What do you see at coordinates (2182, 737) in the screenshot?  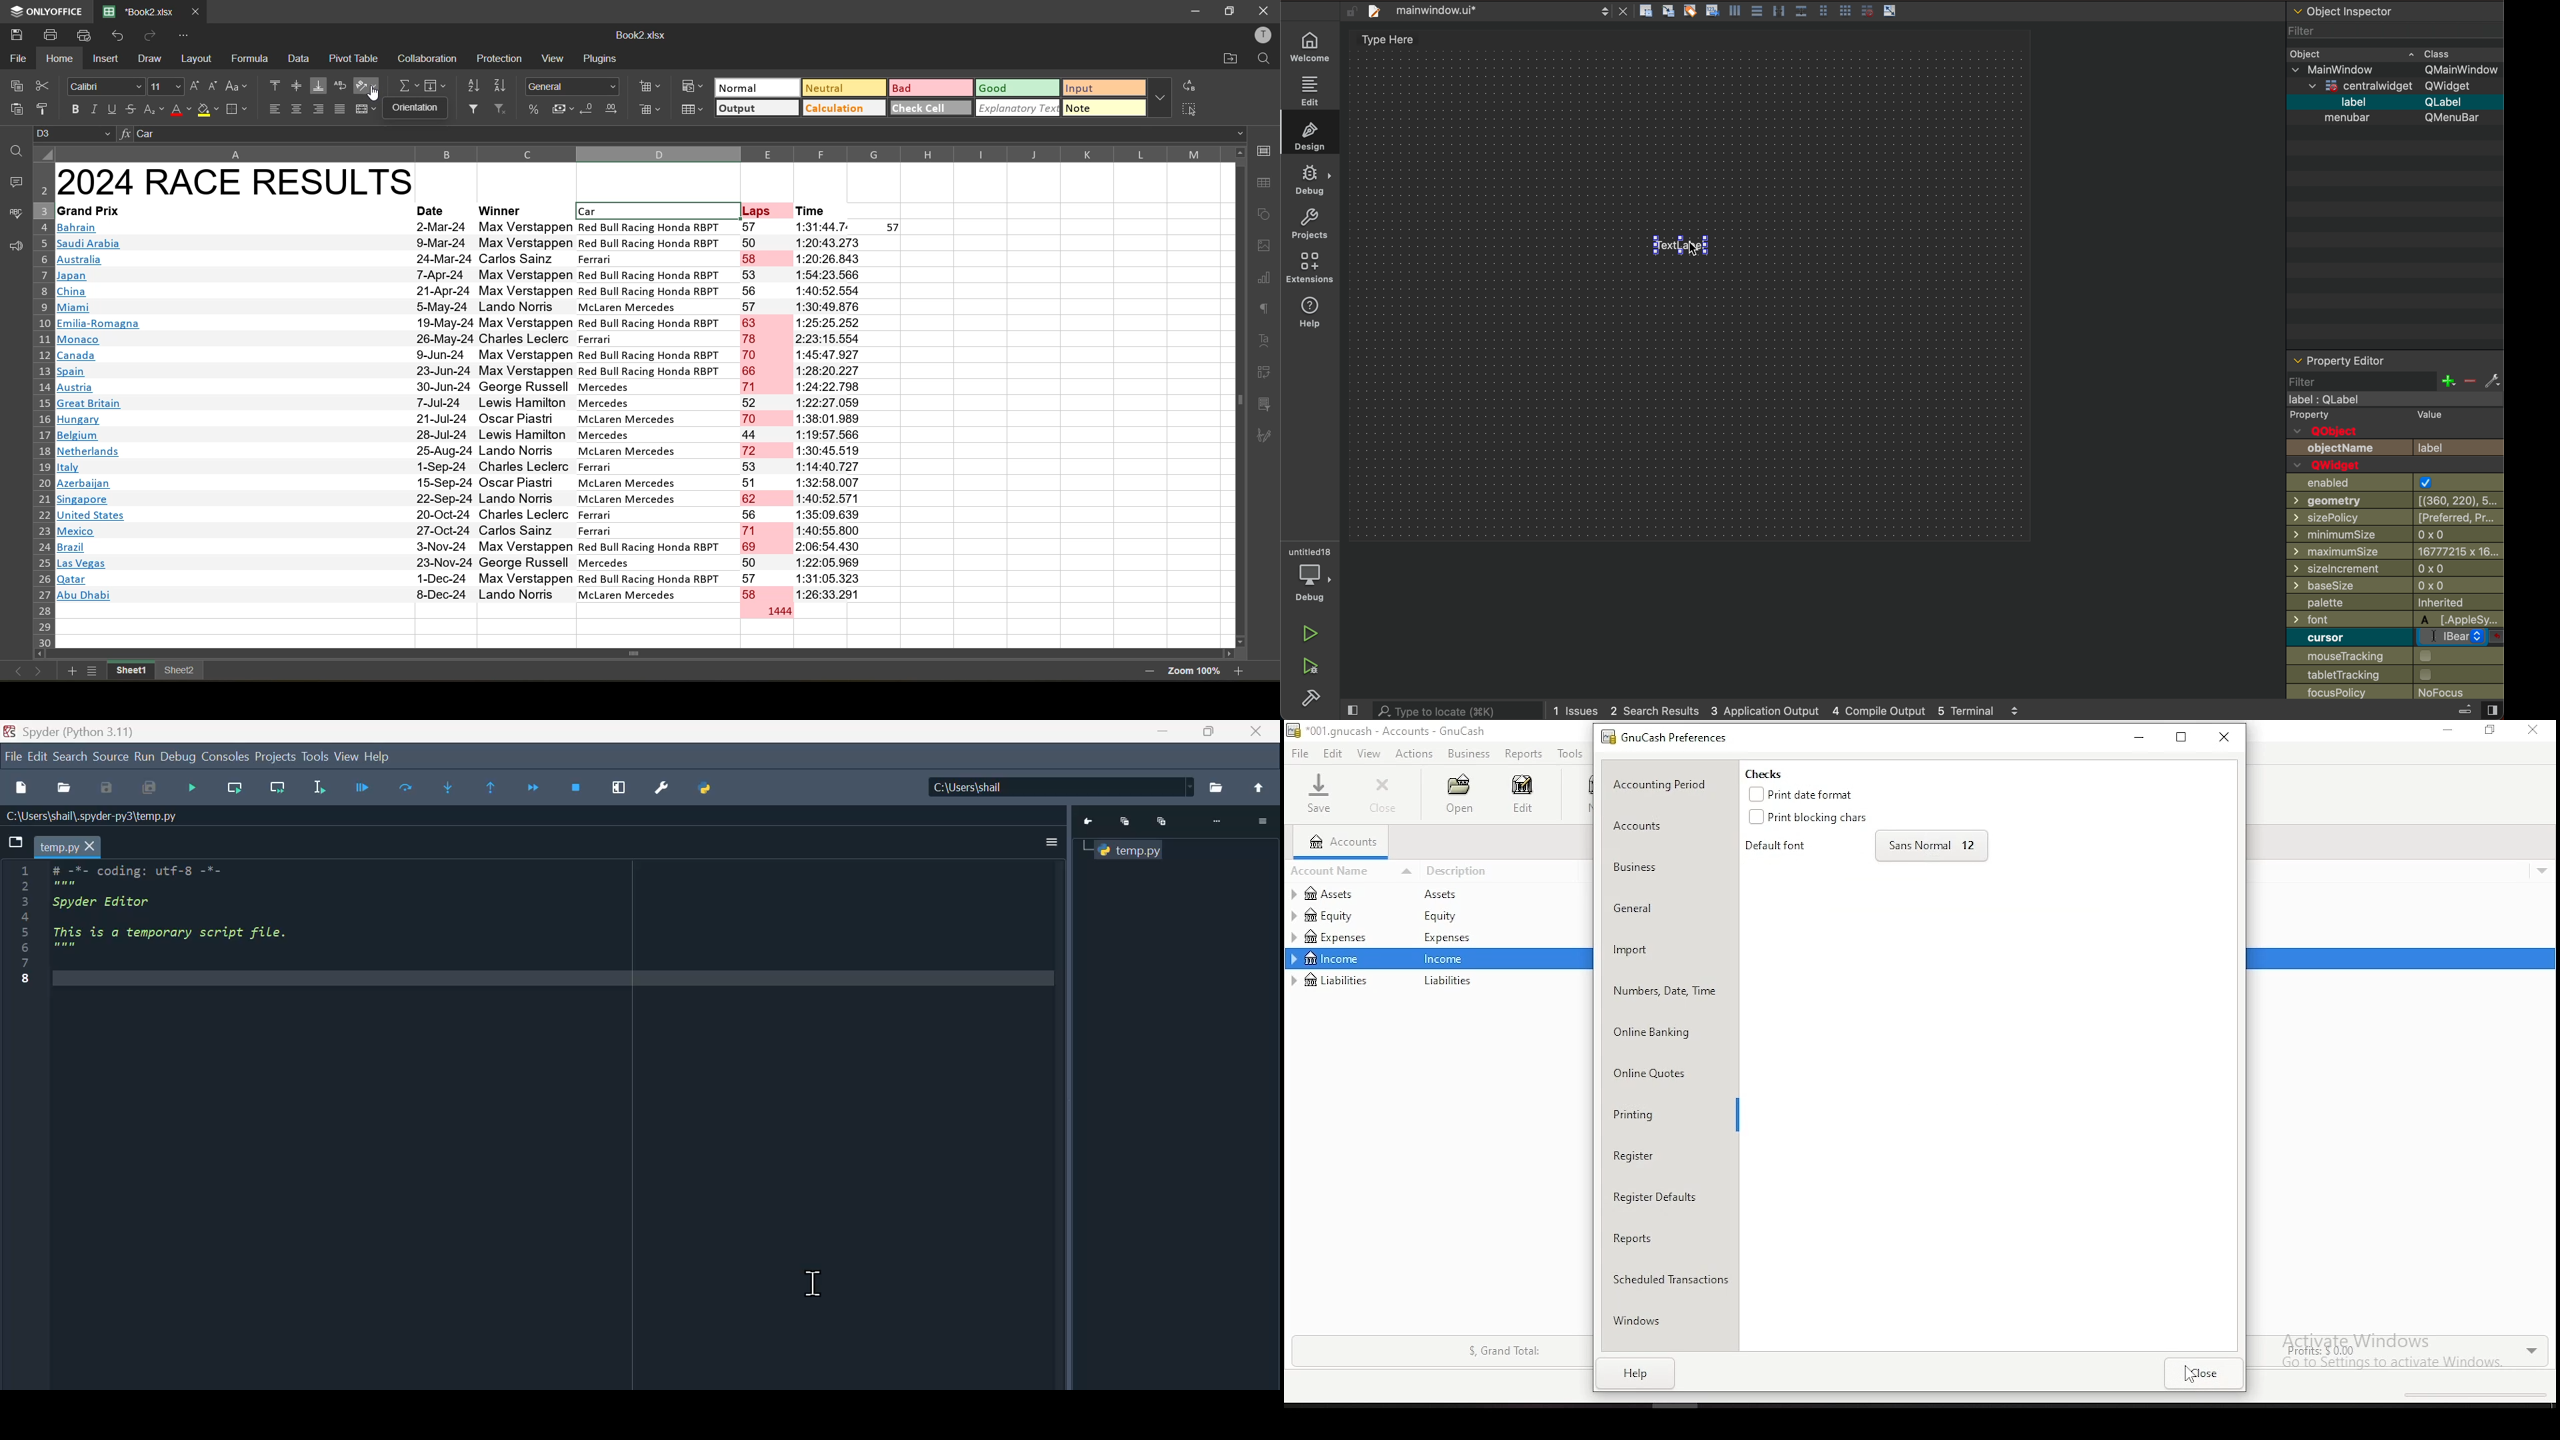 I see `restore` at bounding box center [2182, 737].